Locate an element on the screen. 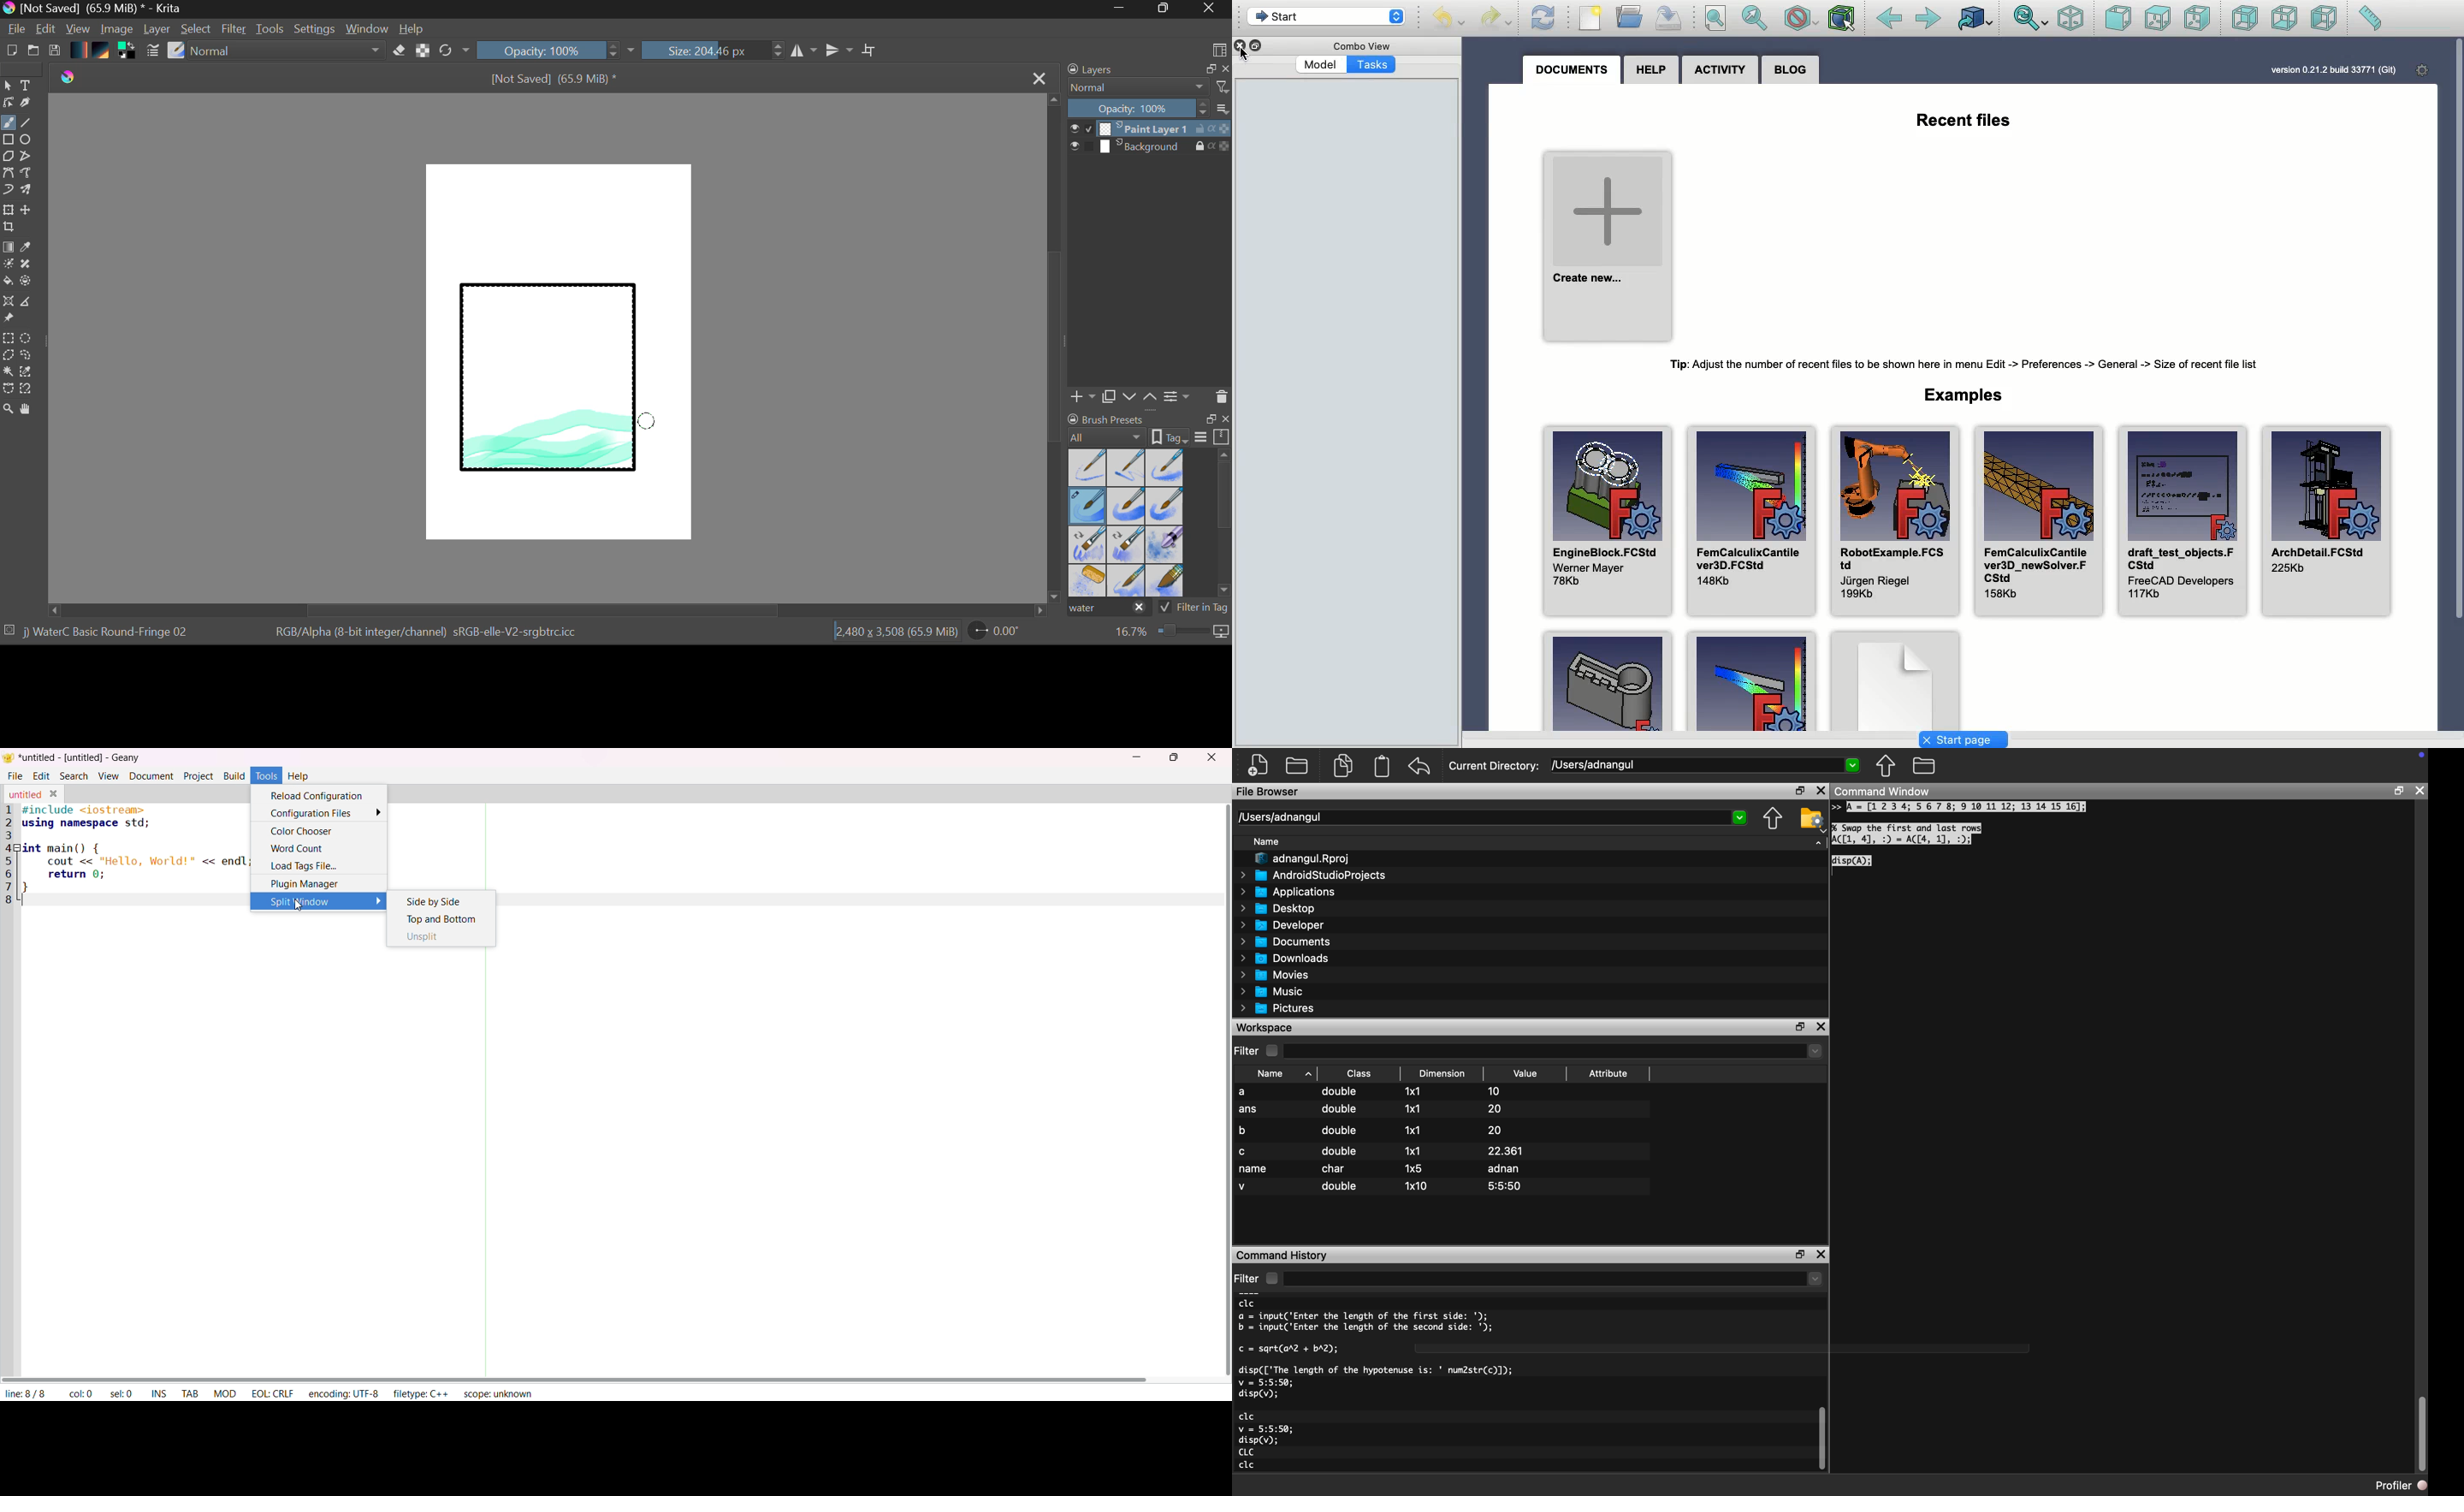 The image size is (2464, 1512). version 0.21.2 build 33771 (Git) is located at coordinates (2331, 68).